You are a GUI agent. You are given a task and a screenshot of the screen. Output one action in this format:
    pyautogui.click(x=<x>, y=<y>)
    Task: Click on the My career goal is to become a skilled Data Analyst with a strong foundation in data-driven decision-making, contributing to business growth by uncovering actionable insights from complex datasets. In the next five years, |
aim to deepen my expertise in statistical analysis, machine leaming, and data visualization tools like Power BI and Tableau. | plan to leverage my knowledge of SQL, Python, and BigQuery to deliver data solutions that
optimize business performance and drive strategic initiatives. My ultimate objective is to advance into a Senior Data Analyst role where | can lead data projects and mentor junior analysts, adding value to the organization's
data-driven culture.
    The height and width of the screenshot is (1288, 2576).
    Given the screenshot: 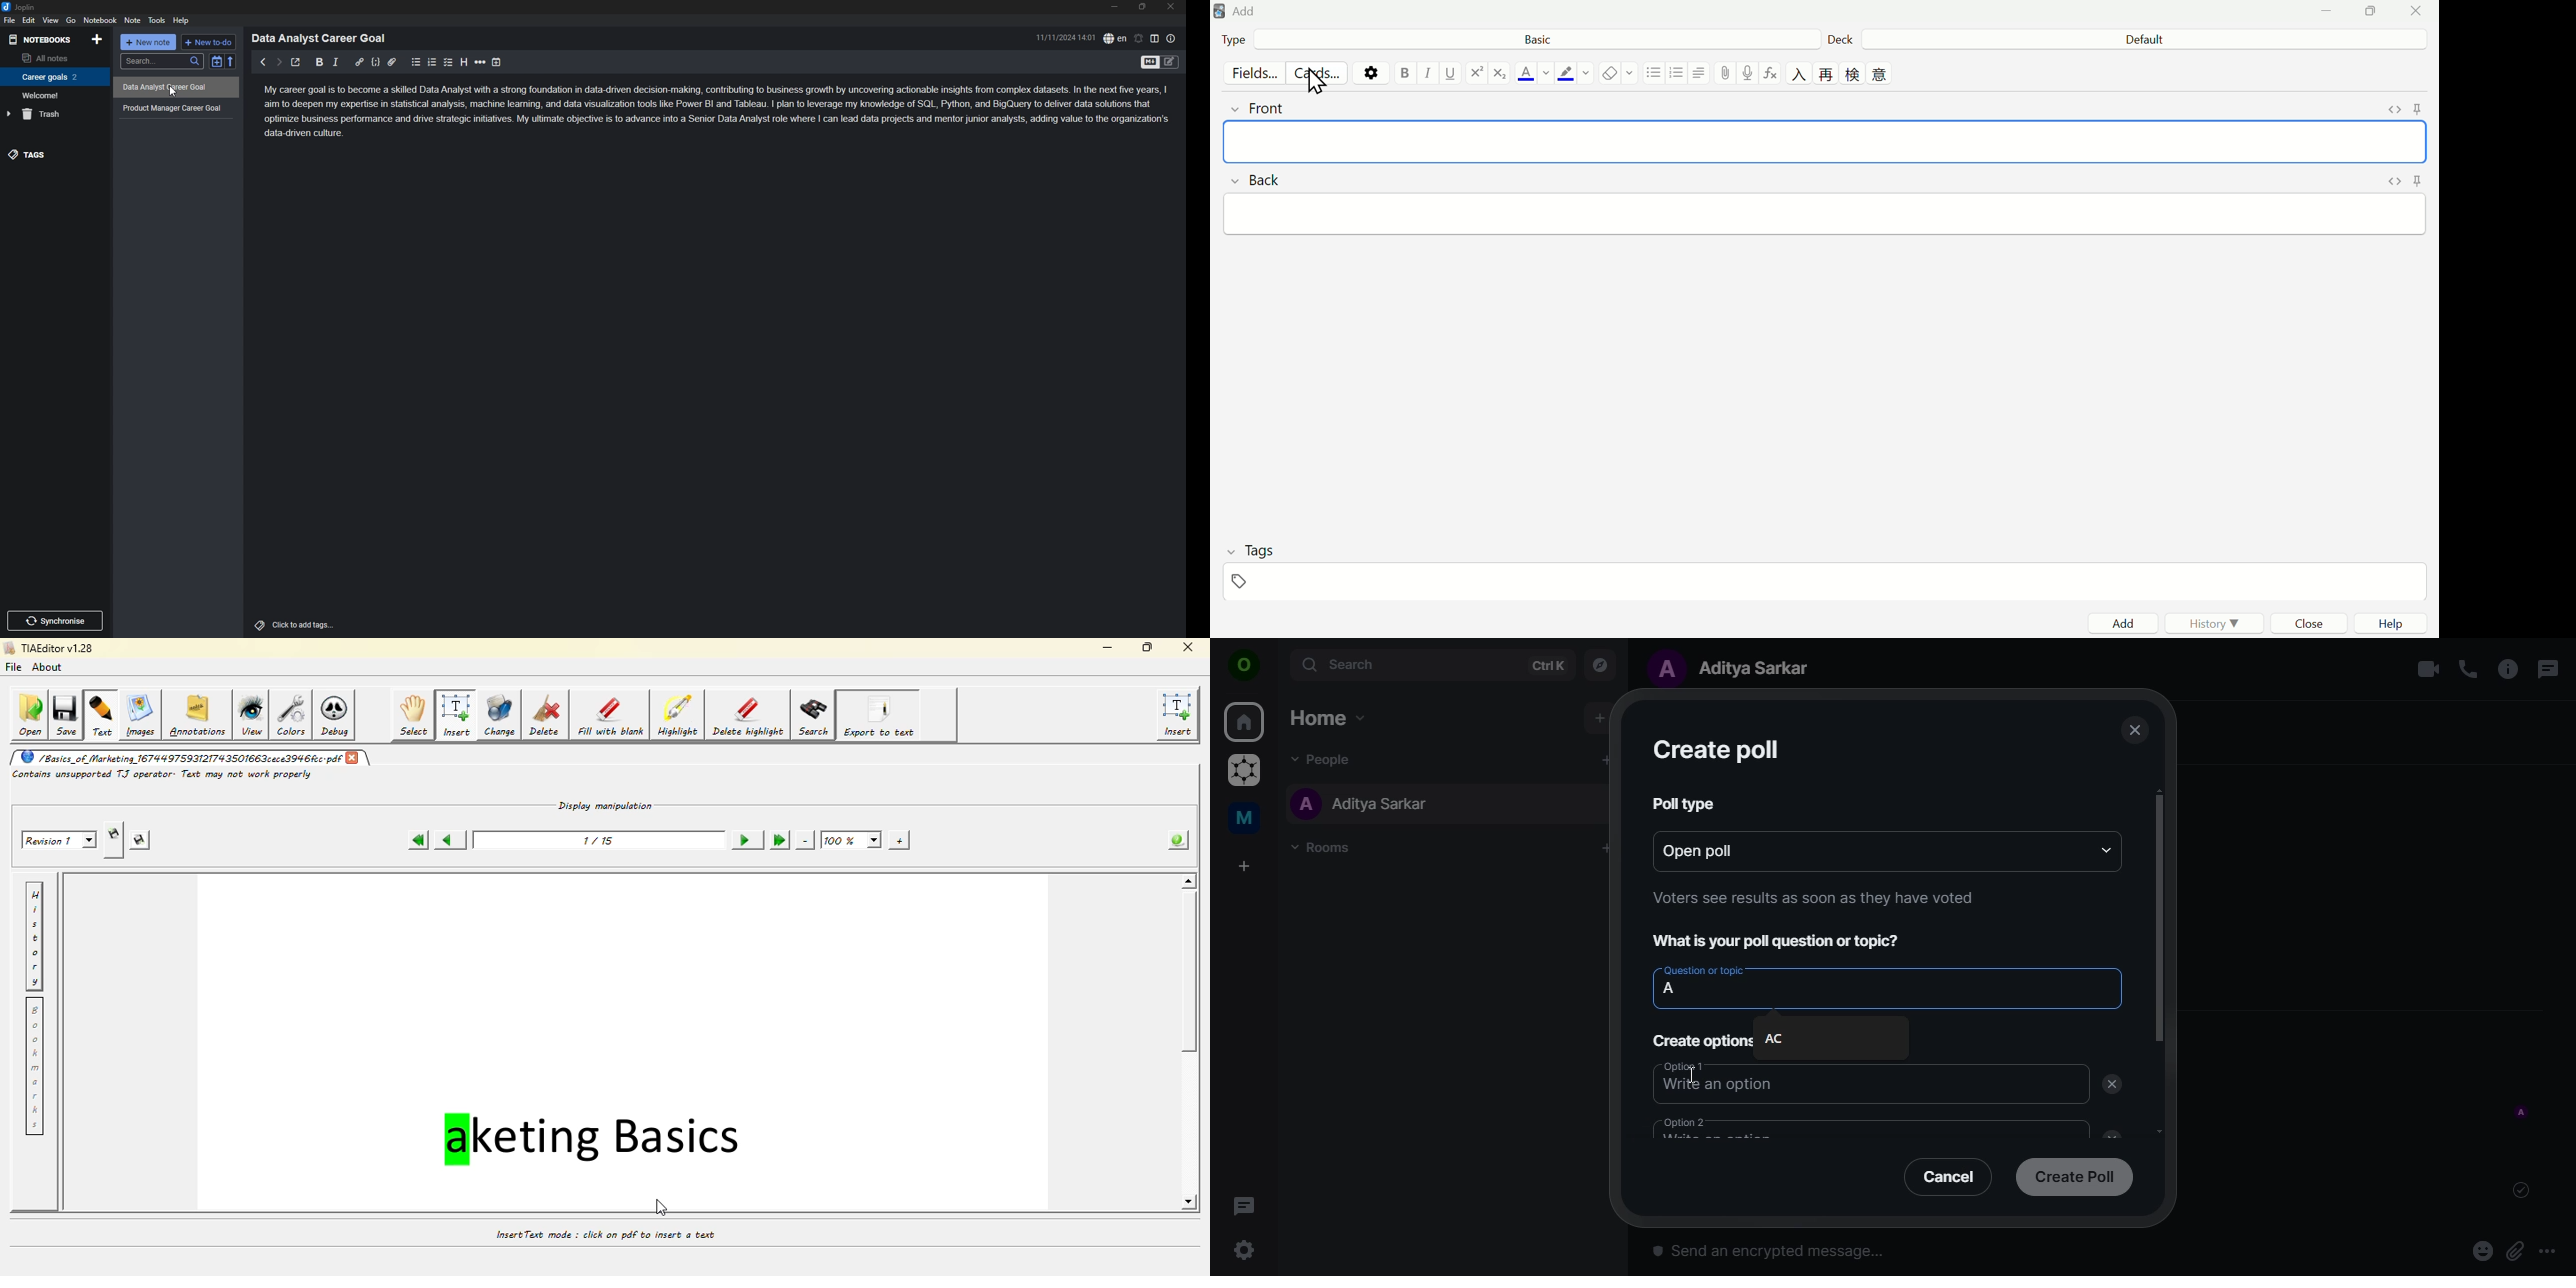 What is the action you would take?
    pyautogui.click(x=719, y=114)
    